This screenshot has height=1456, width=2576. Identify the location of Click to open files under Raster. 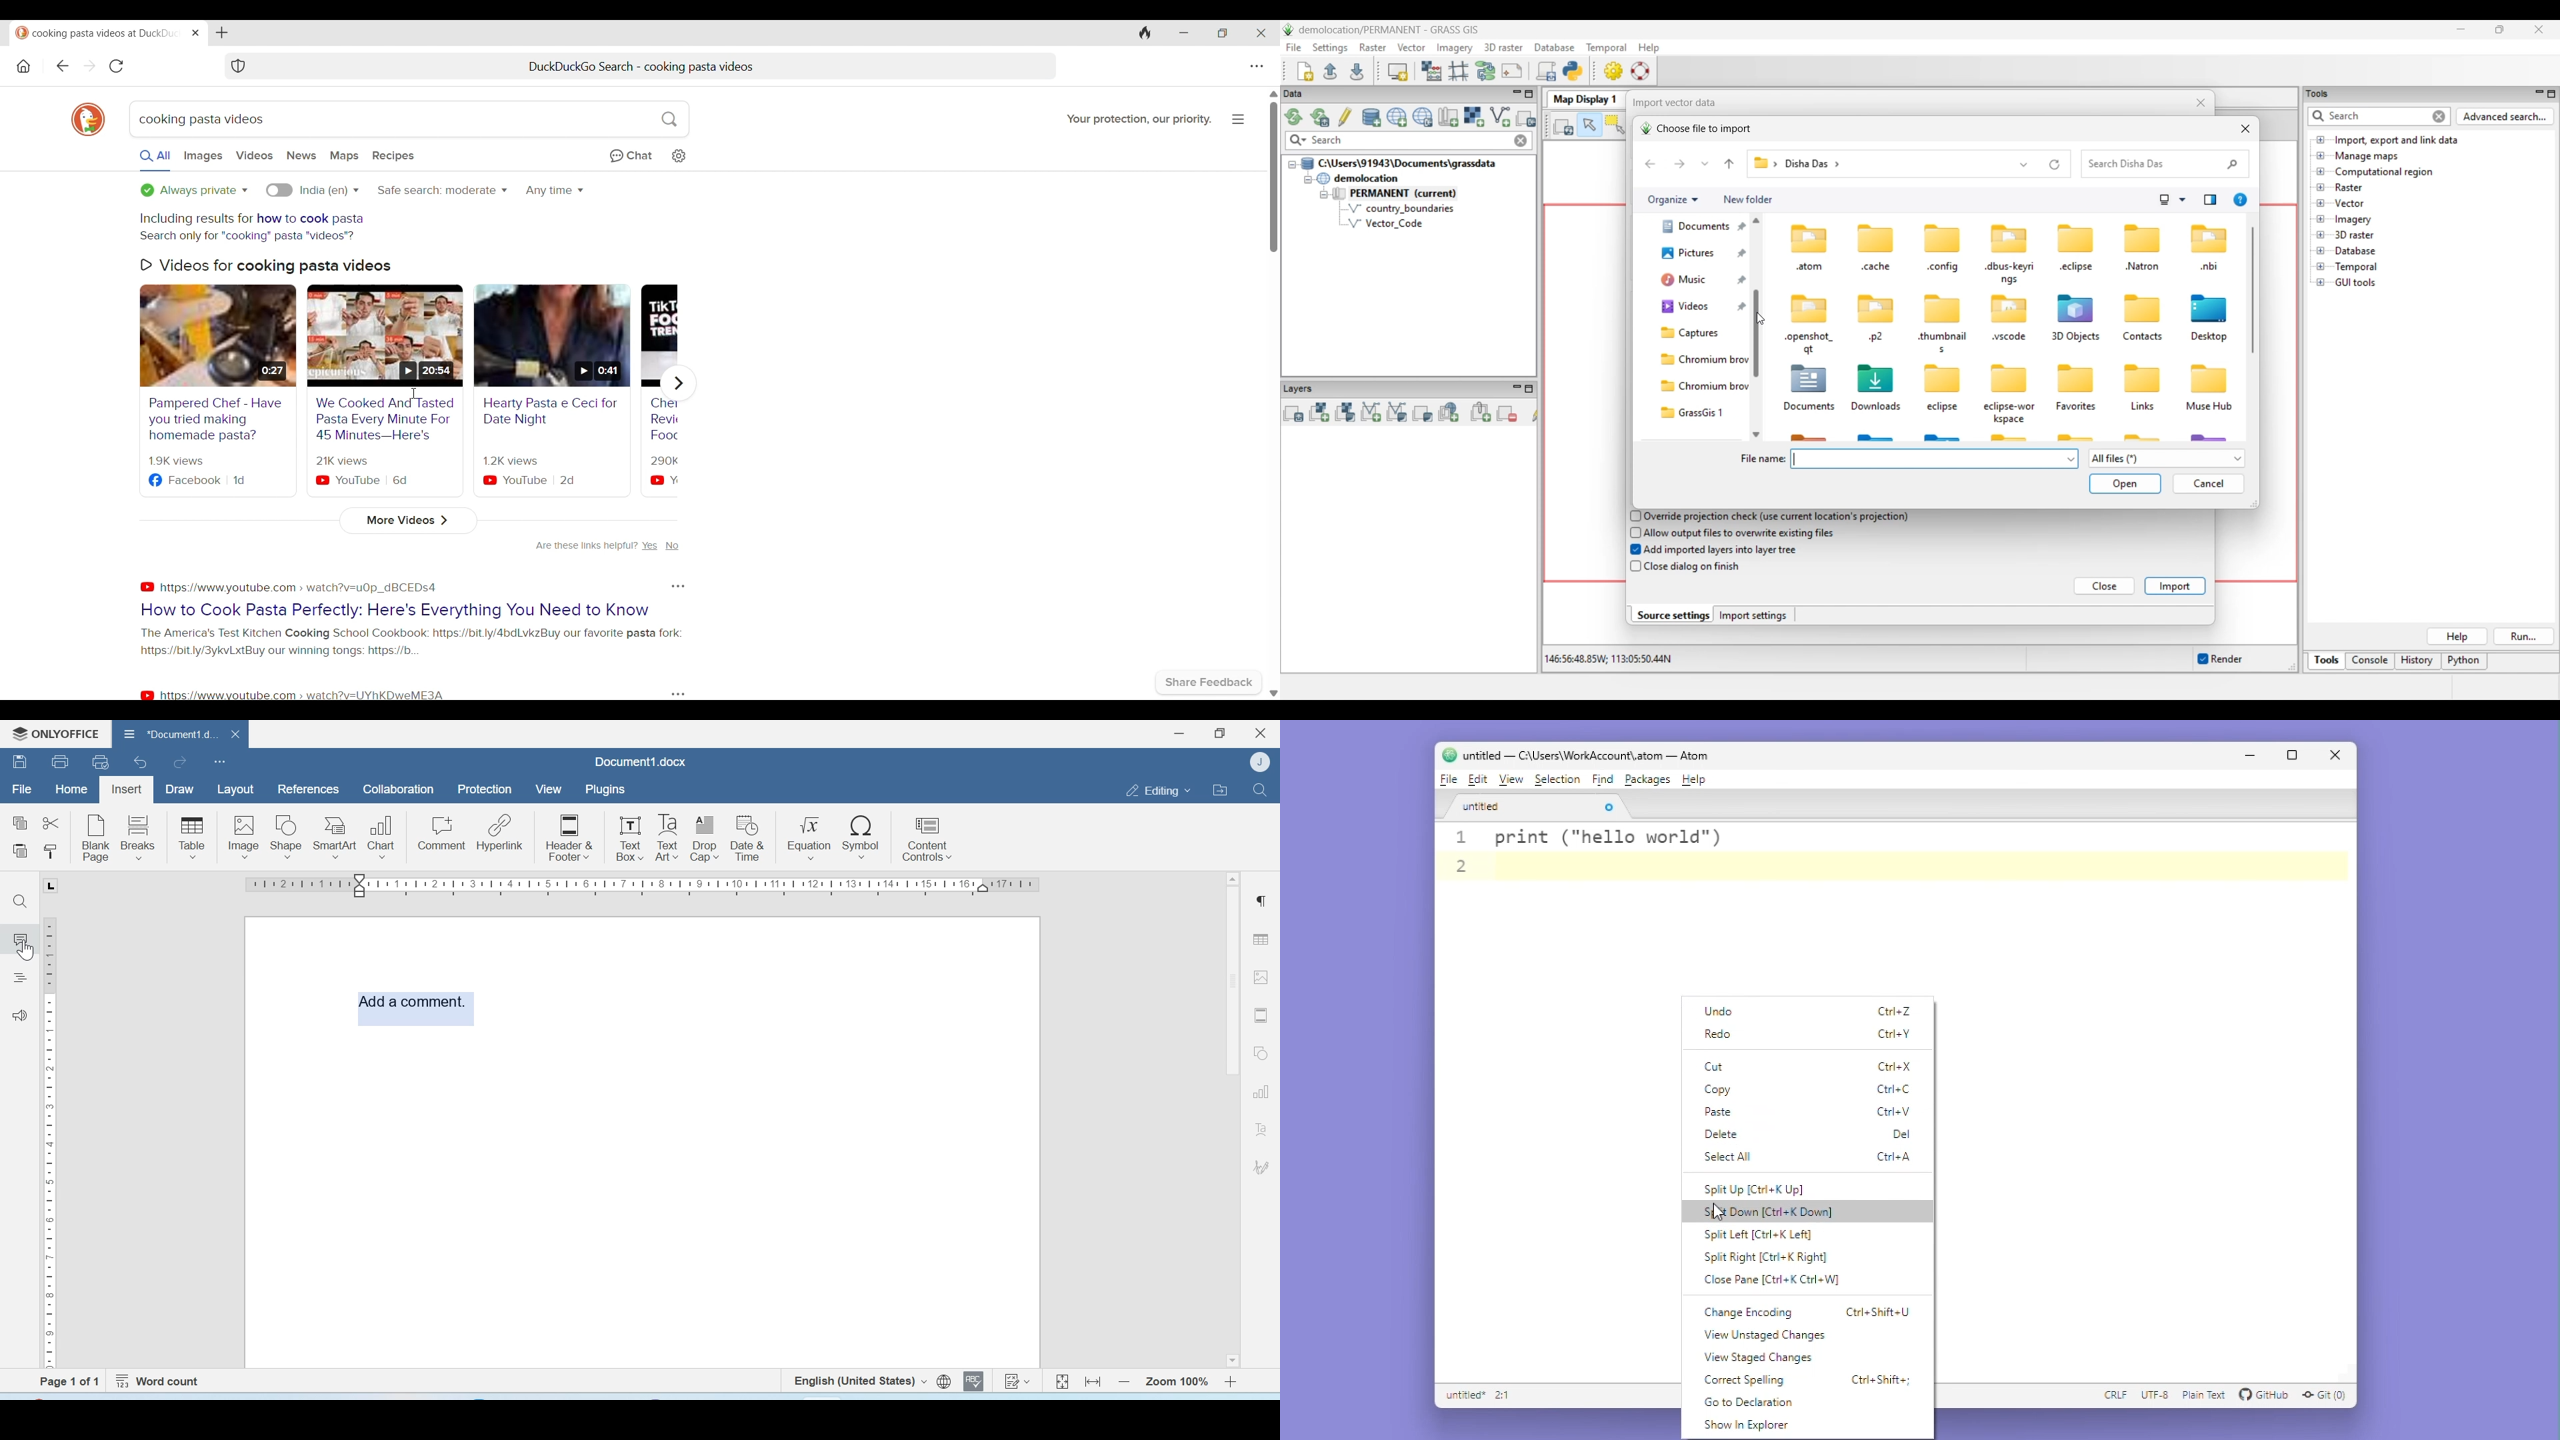
(2321, 187).